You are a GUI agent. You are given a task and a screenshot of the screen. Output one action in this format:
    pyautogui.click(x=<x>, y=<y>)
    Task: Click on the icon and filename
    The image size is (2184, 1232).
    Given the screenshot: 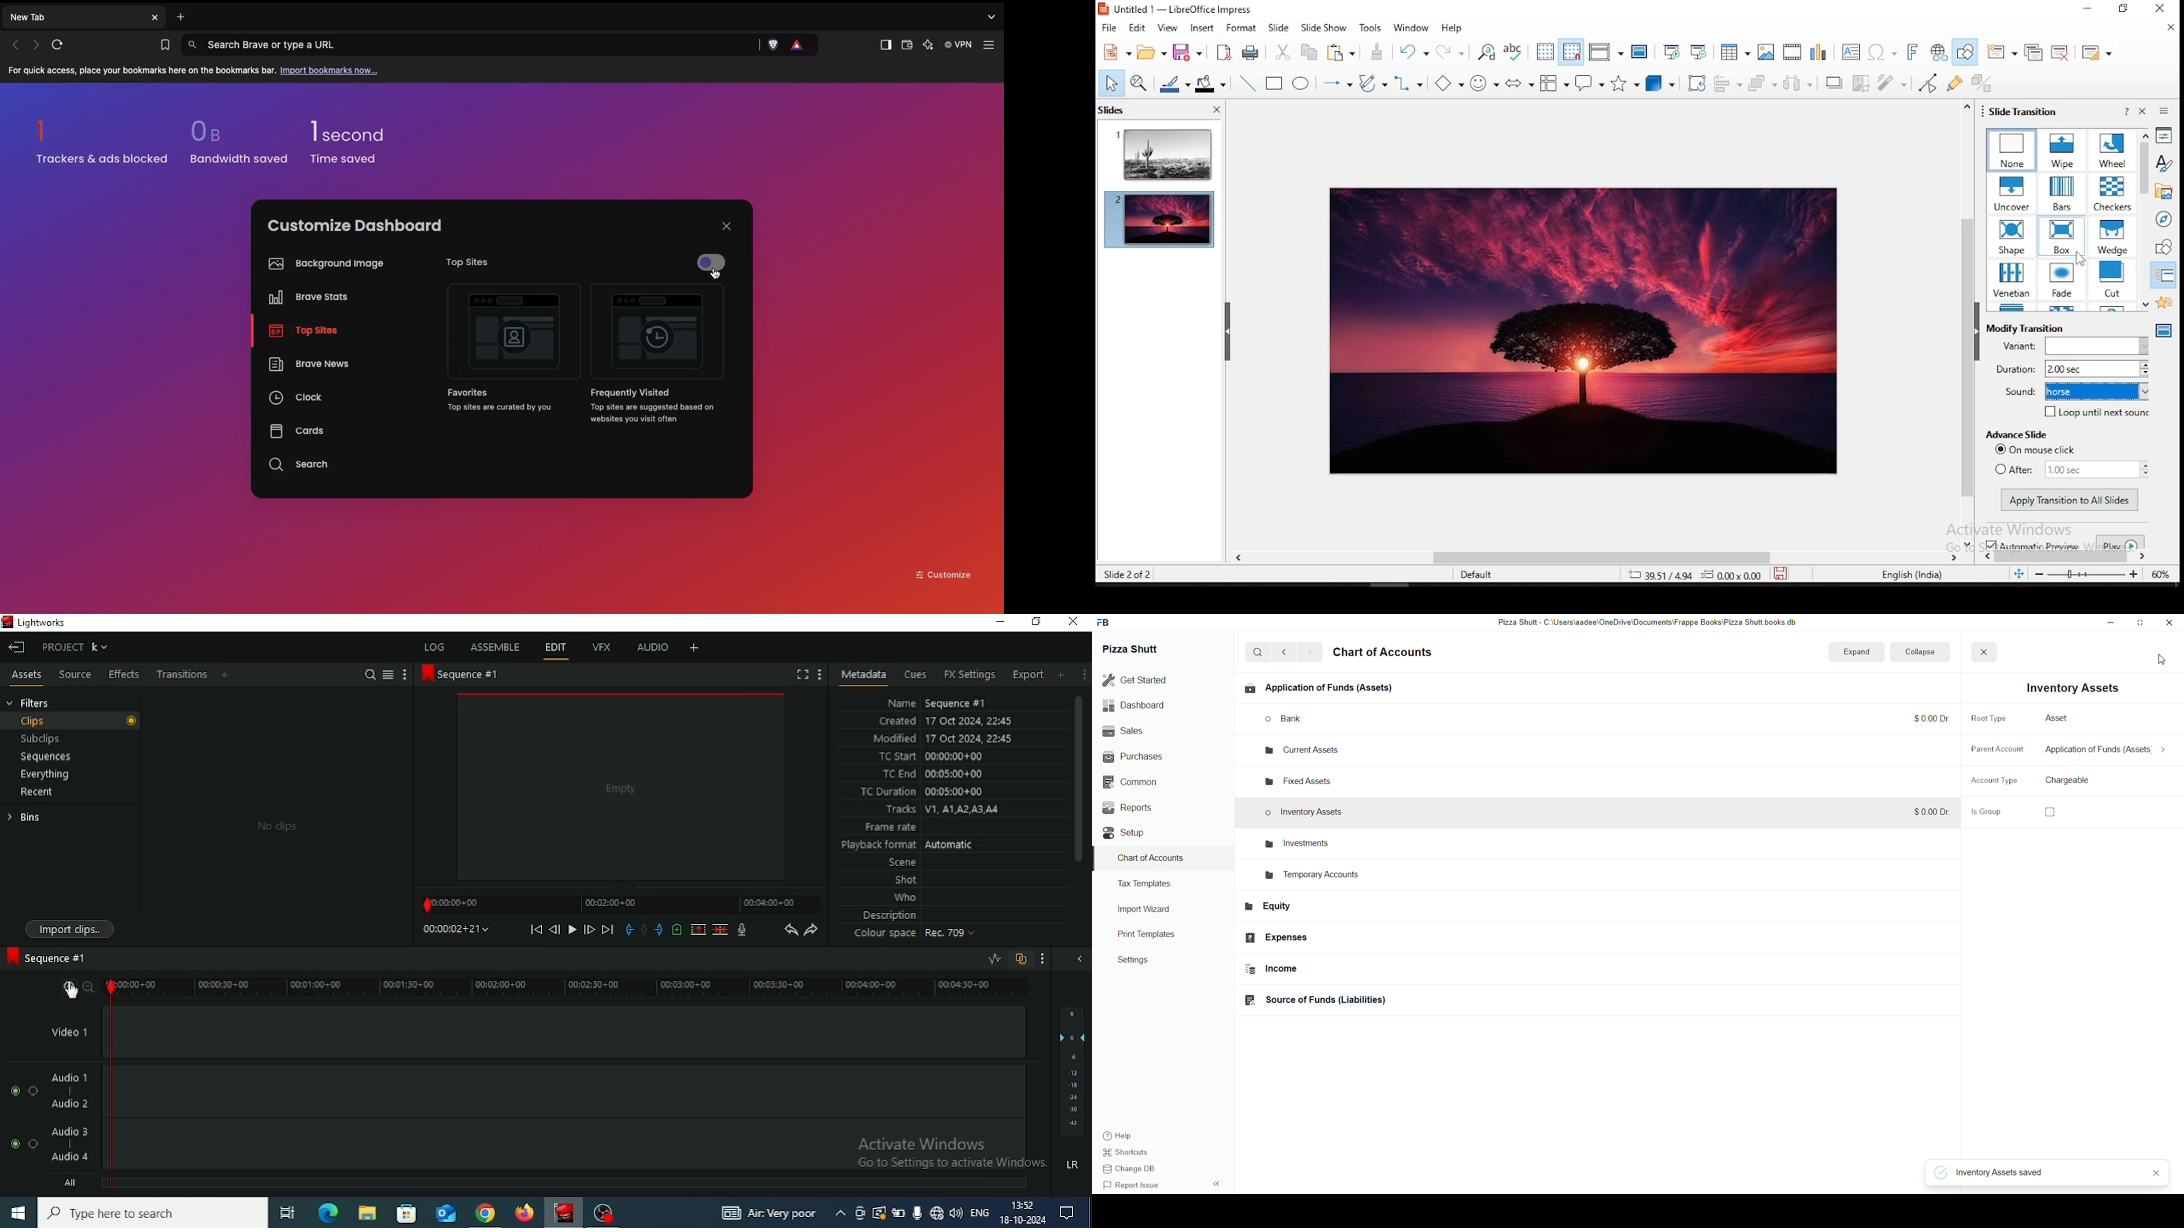 What is the action you would take?
    pyautogui.click(x=1176, y=9)
    